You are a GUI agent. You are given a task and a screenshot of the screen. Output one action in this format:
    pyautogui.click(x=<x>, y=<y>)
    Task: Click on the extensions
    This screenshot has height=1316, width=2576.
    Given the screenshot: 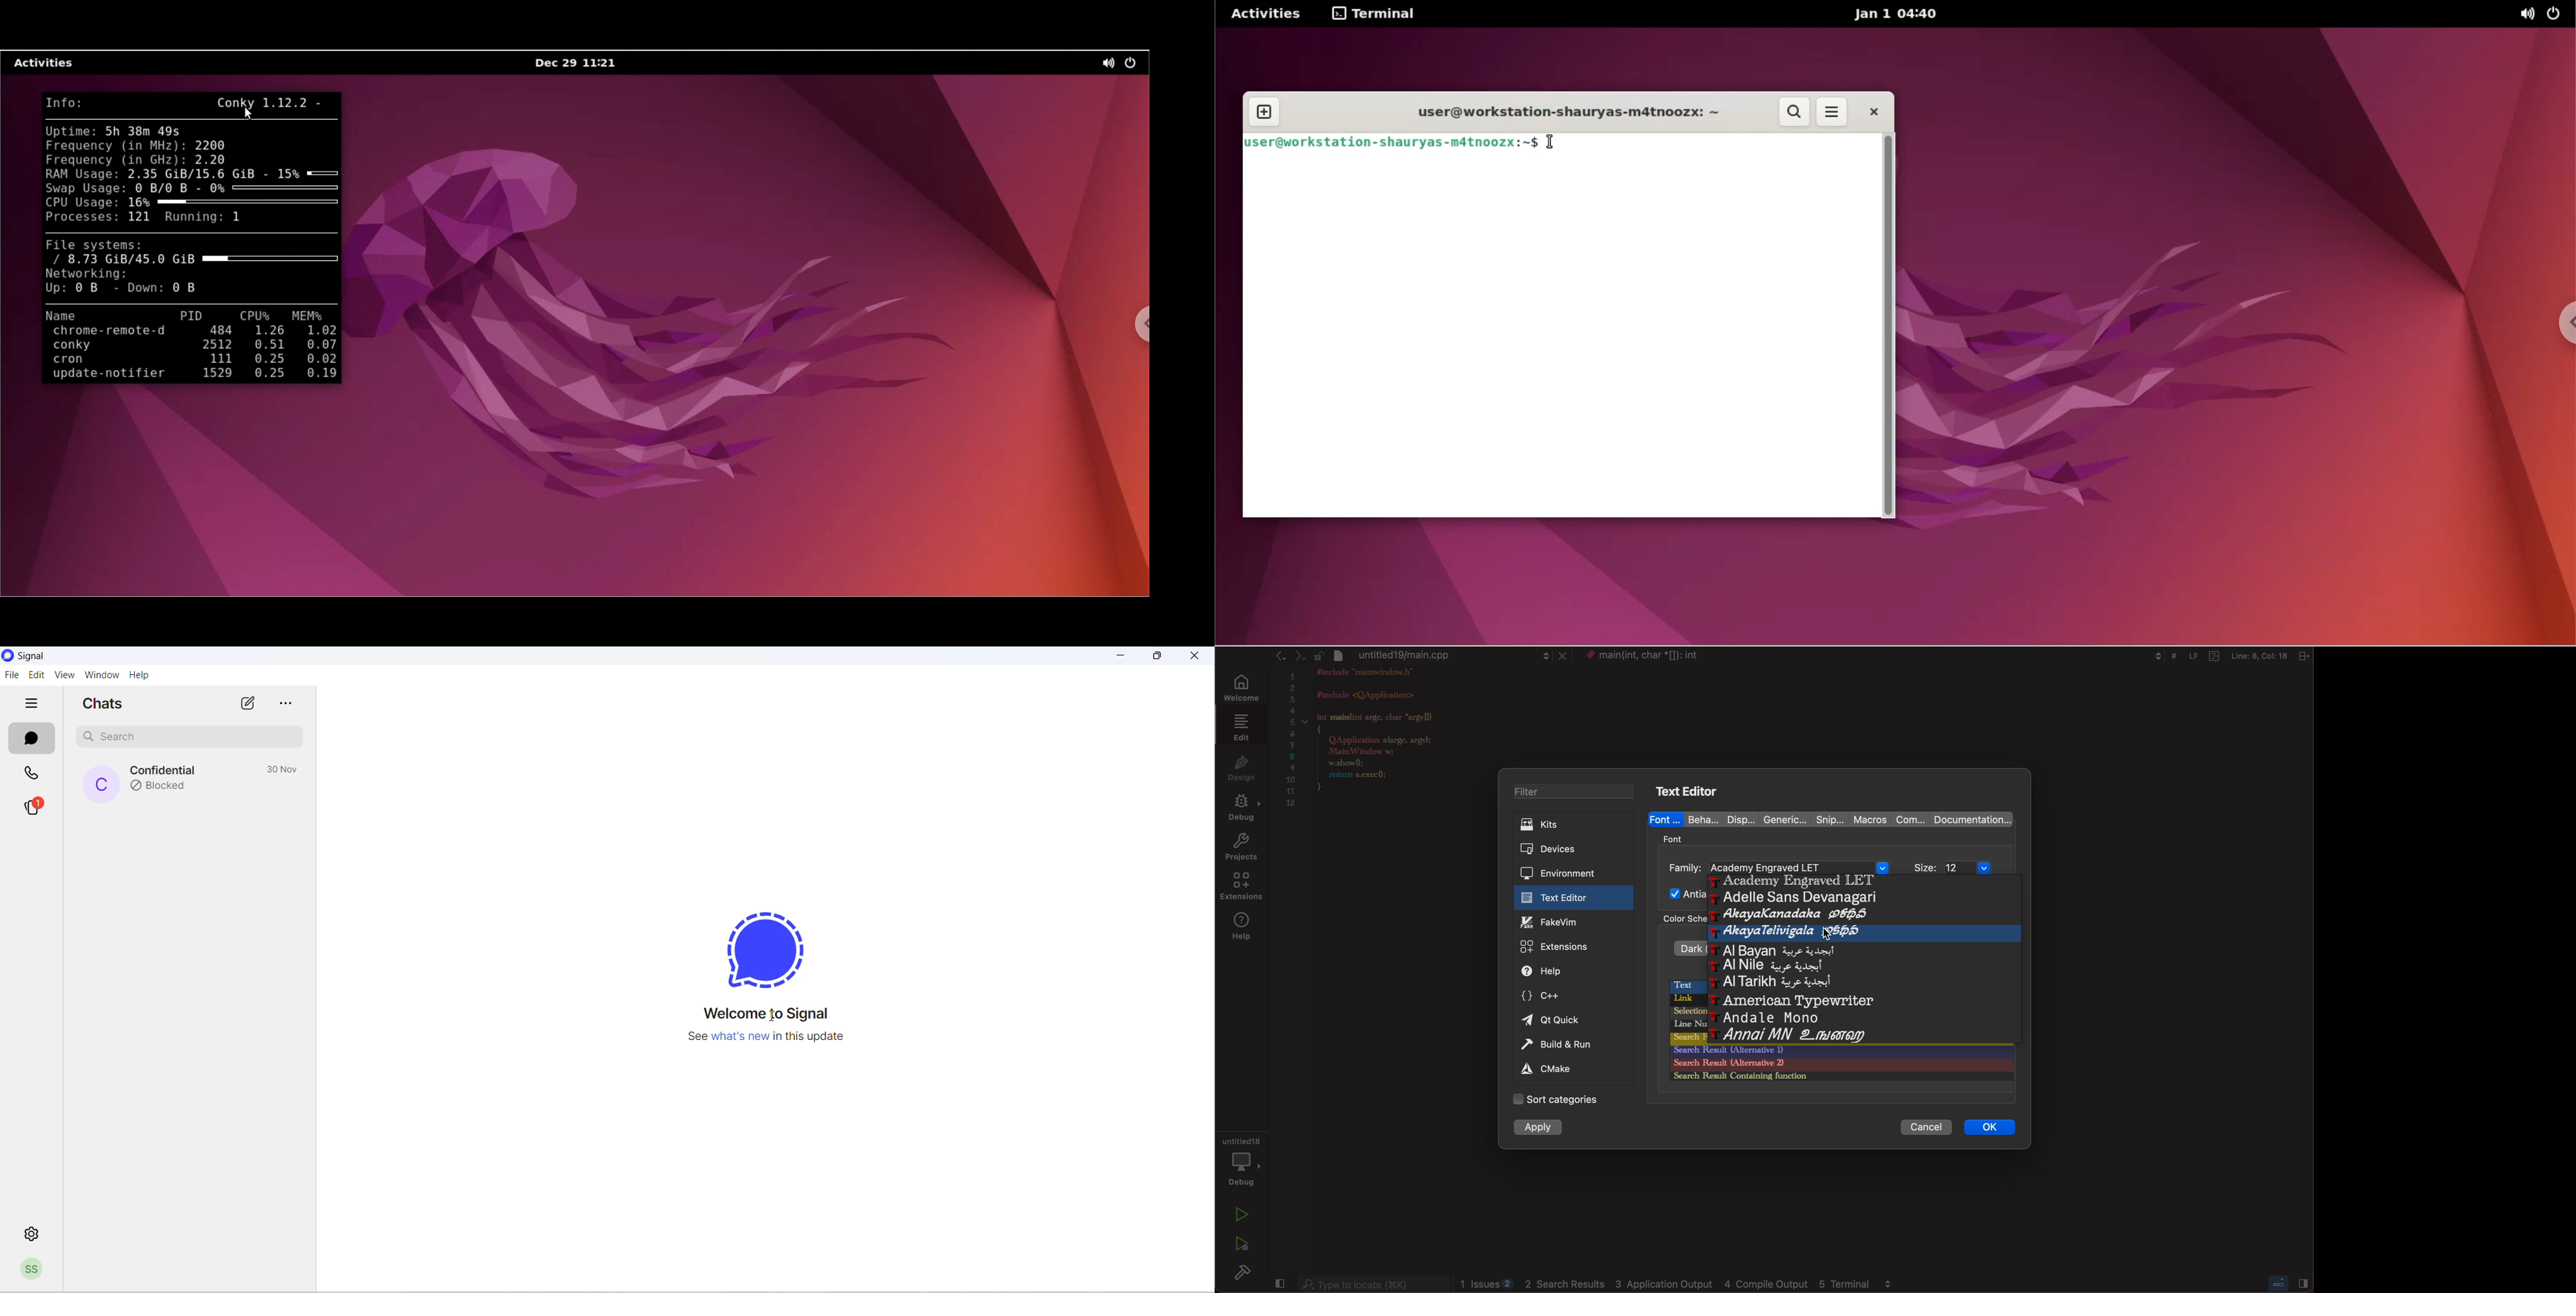 What is the action you would take?
    pyautogui.click(x=1240, y=888)
    